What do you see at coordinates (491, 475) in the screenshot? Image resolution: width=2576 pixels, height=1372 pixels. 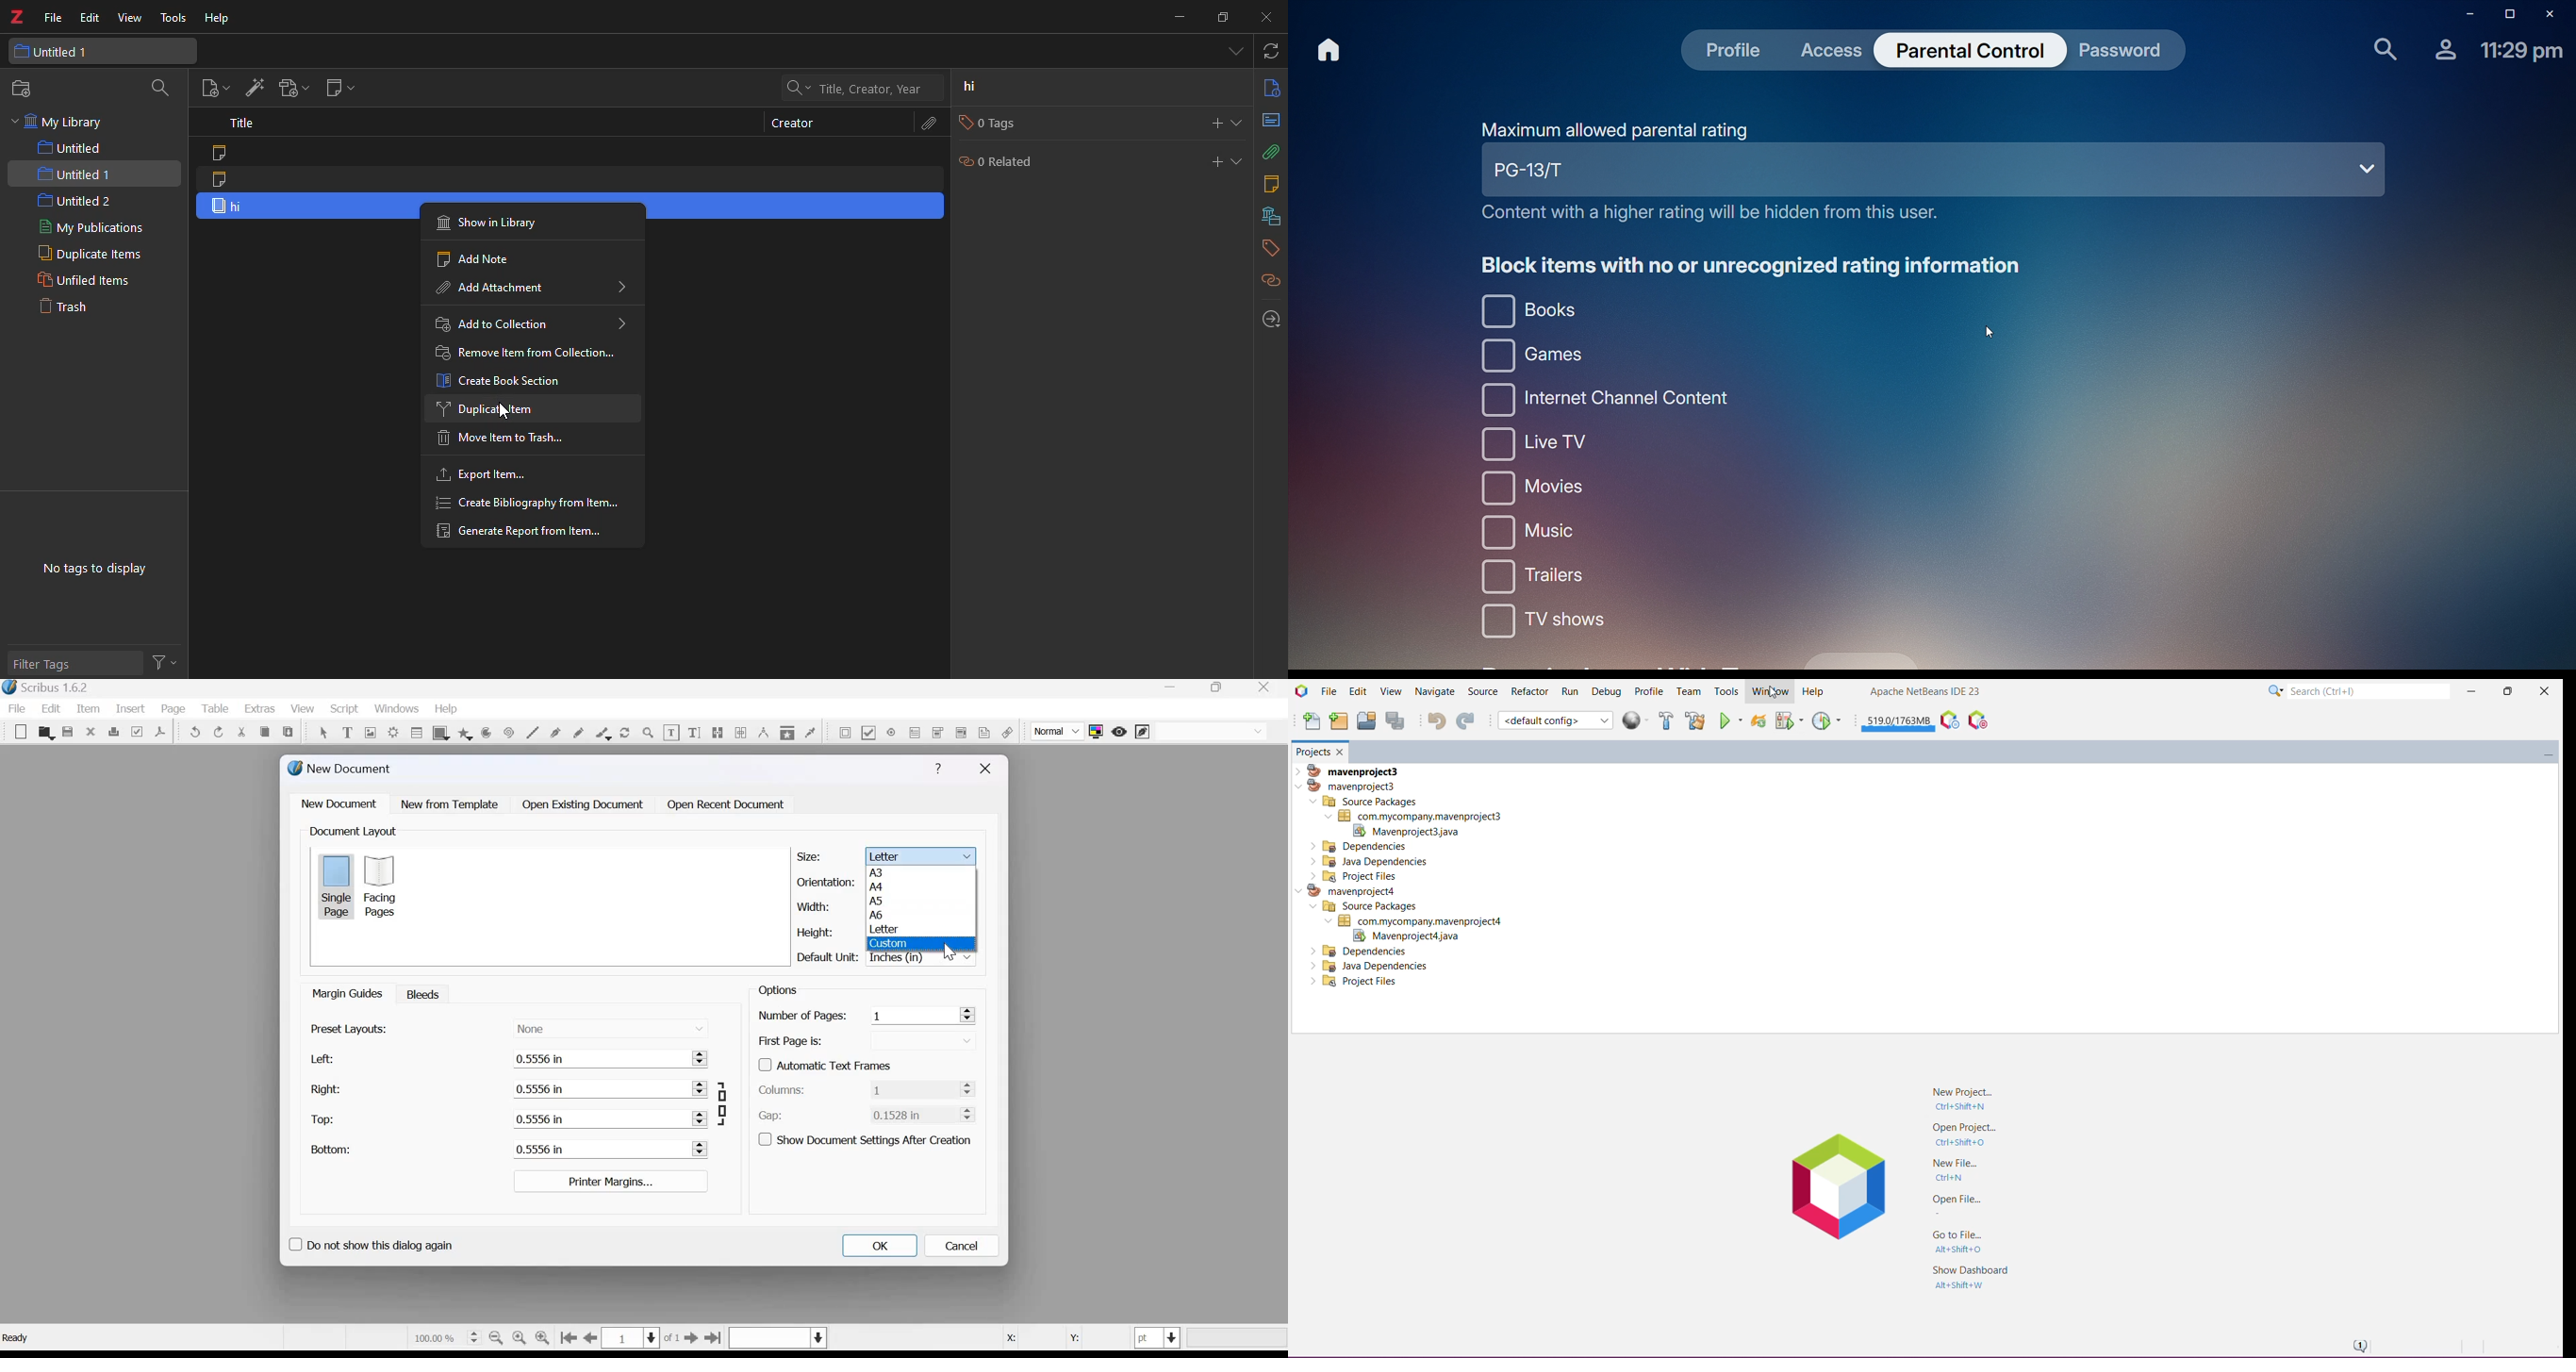 I see `export item` at bounding box center [491, 475].